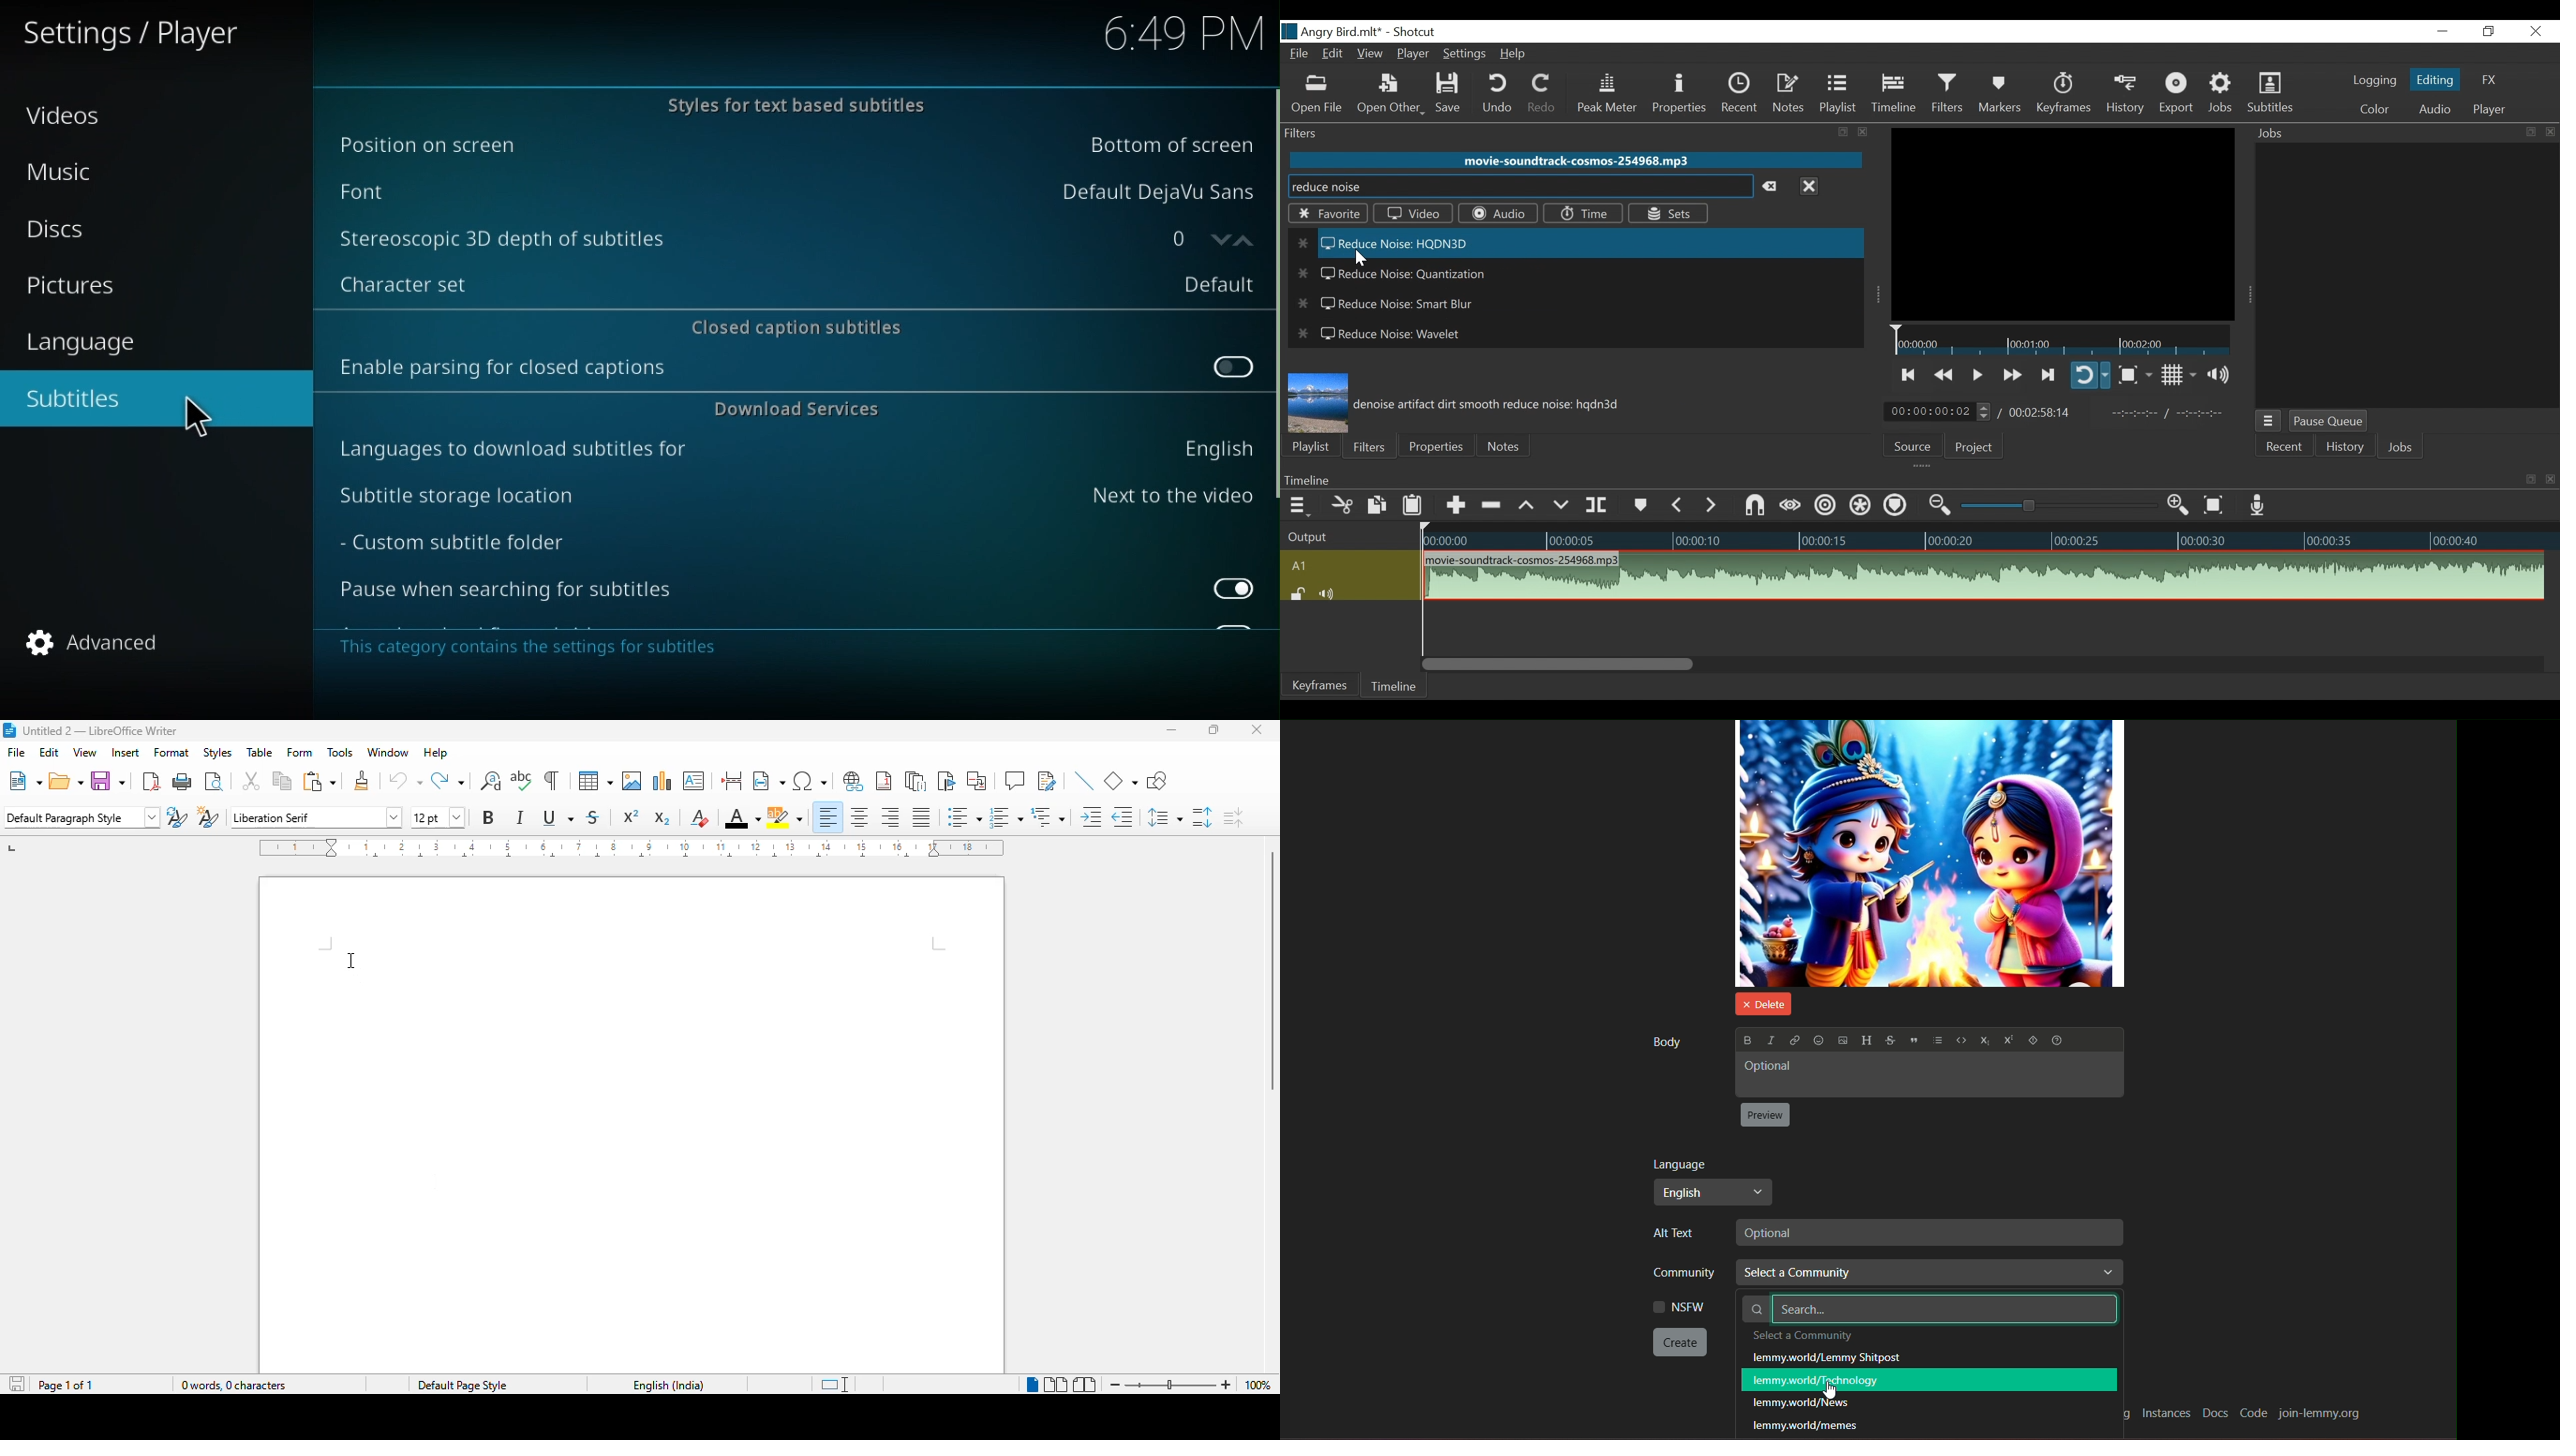  Describe the element at coordinates (1463, 54) in the screenshot. I see `Settings` at that location.